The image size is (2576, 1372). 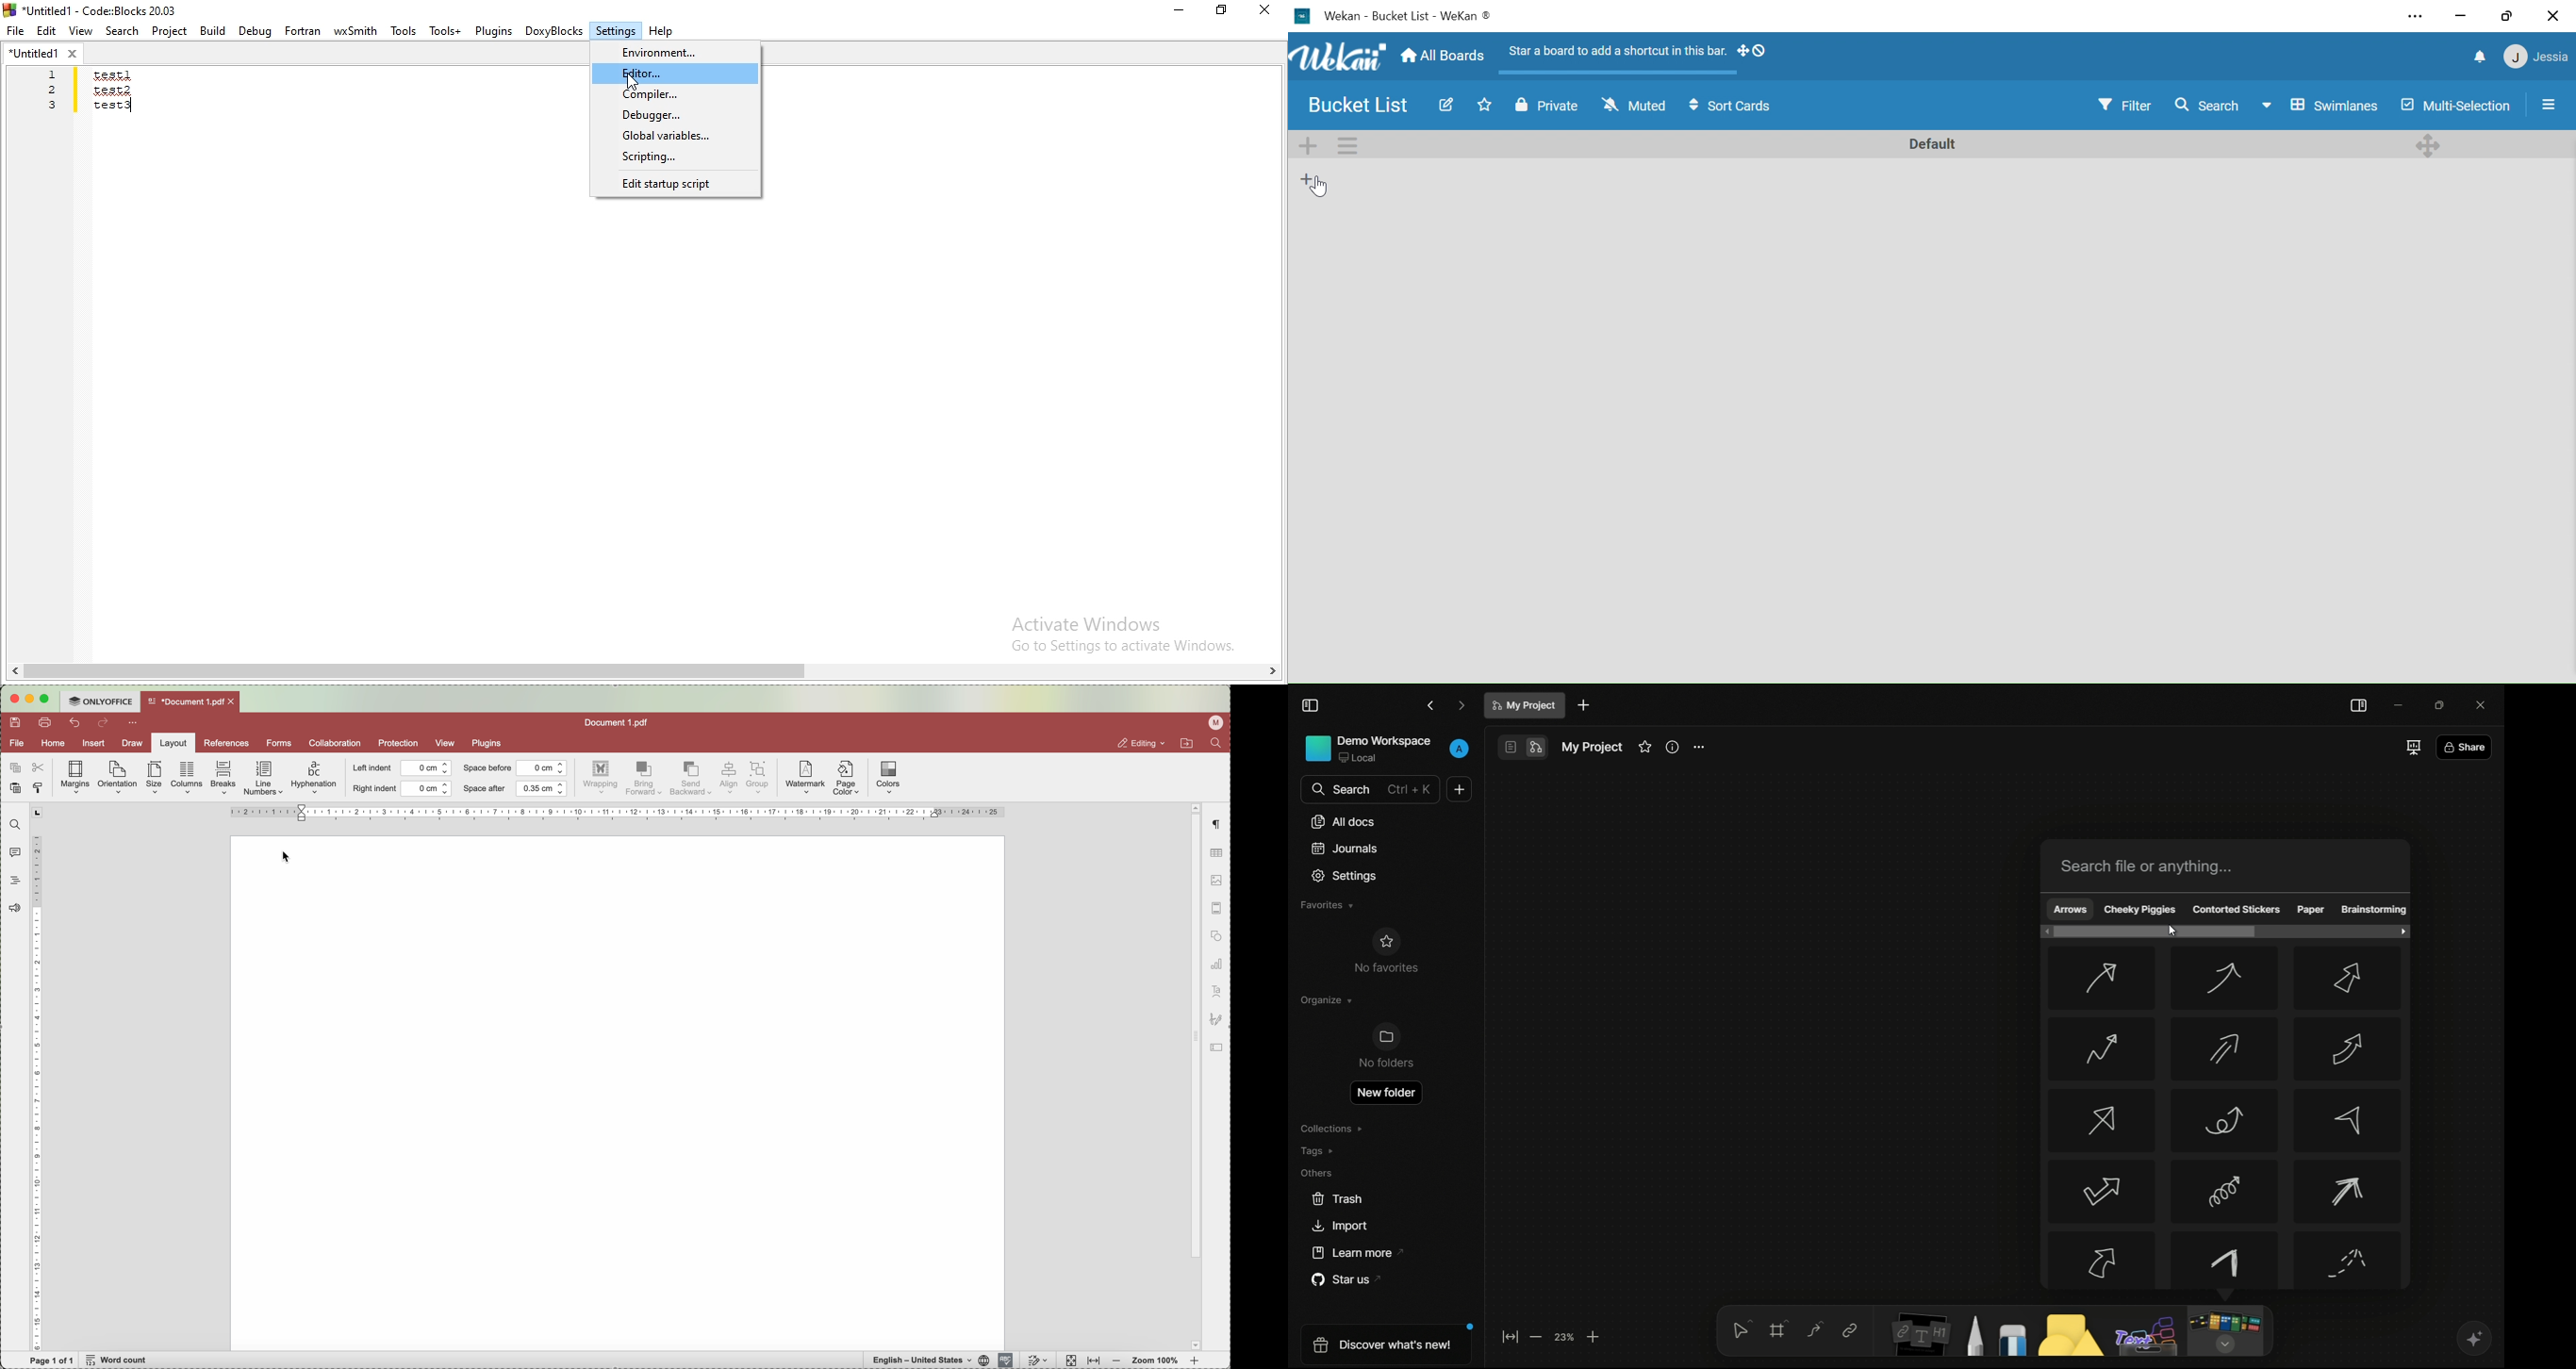 What do you see at coordinates (1645, 747) in the screenshot?
I see `favorites` at bounding box center [1645, 747].